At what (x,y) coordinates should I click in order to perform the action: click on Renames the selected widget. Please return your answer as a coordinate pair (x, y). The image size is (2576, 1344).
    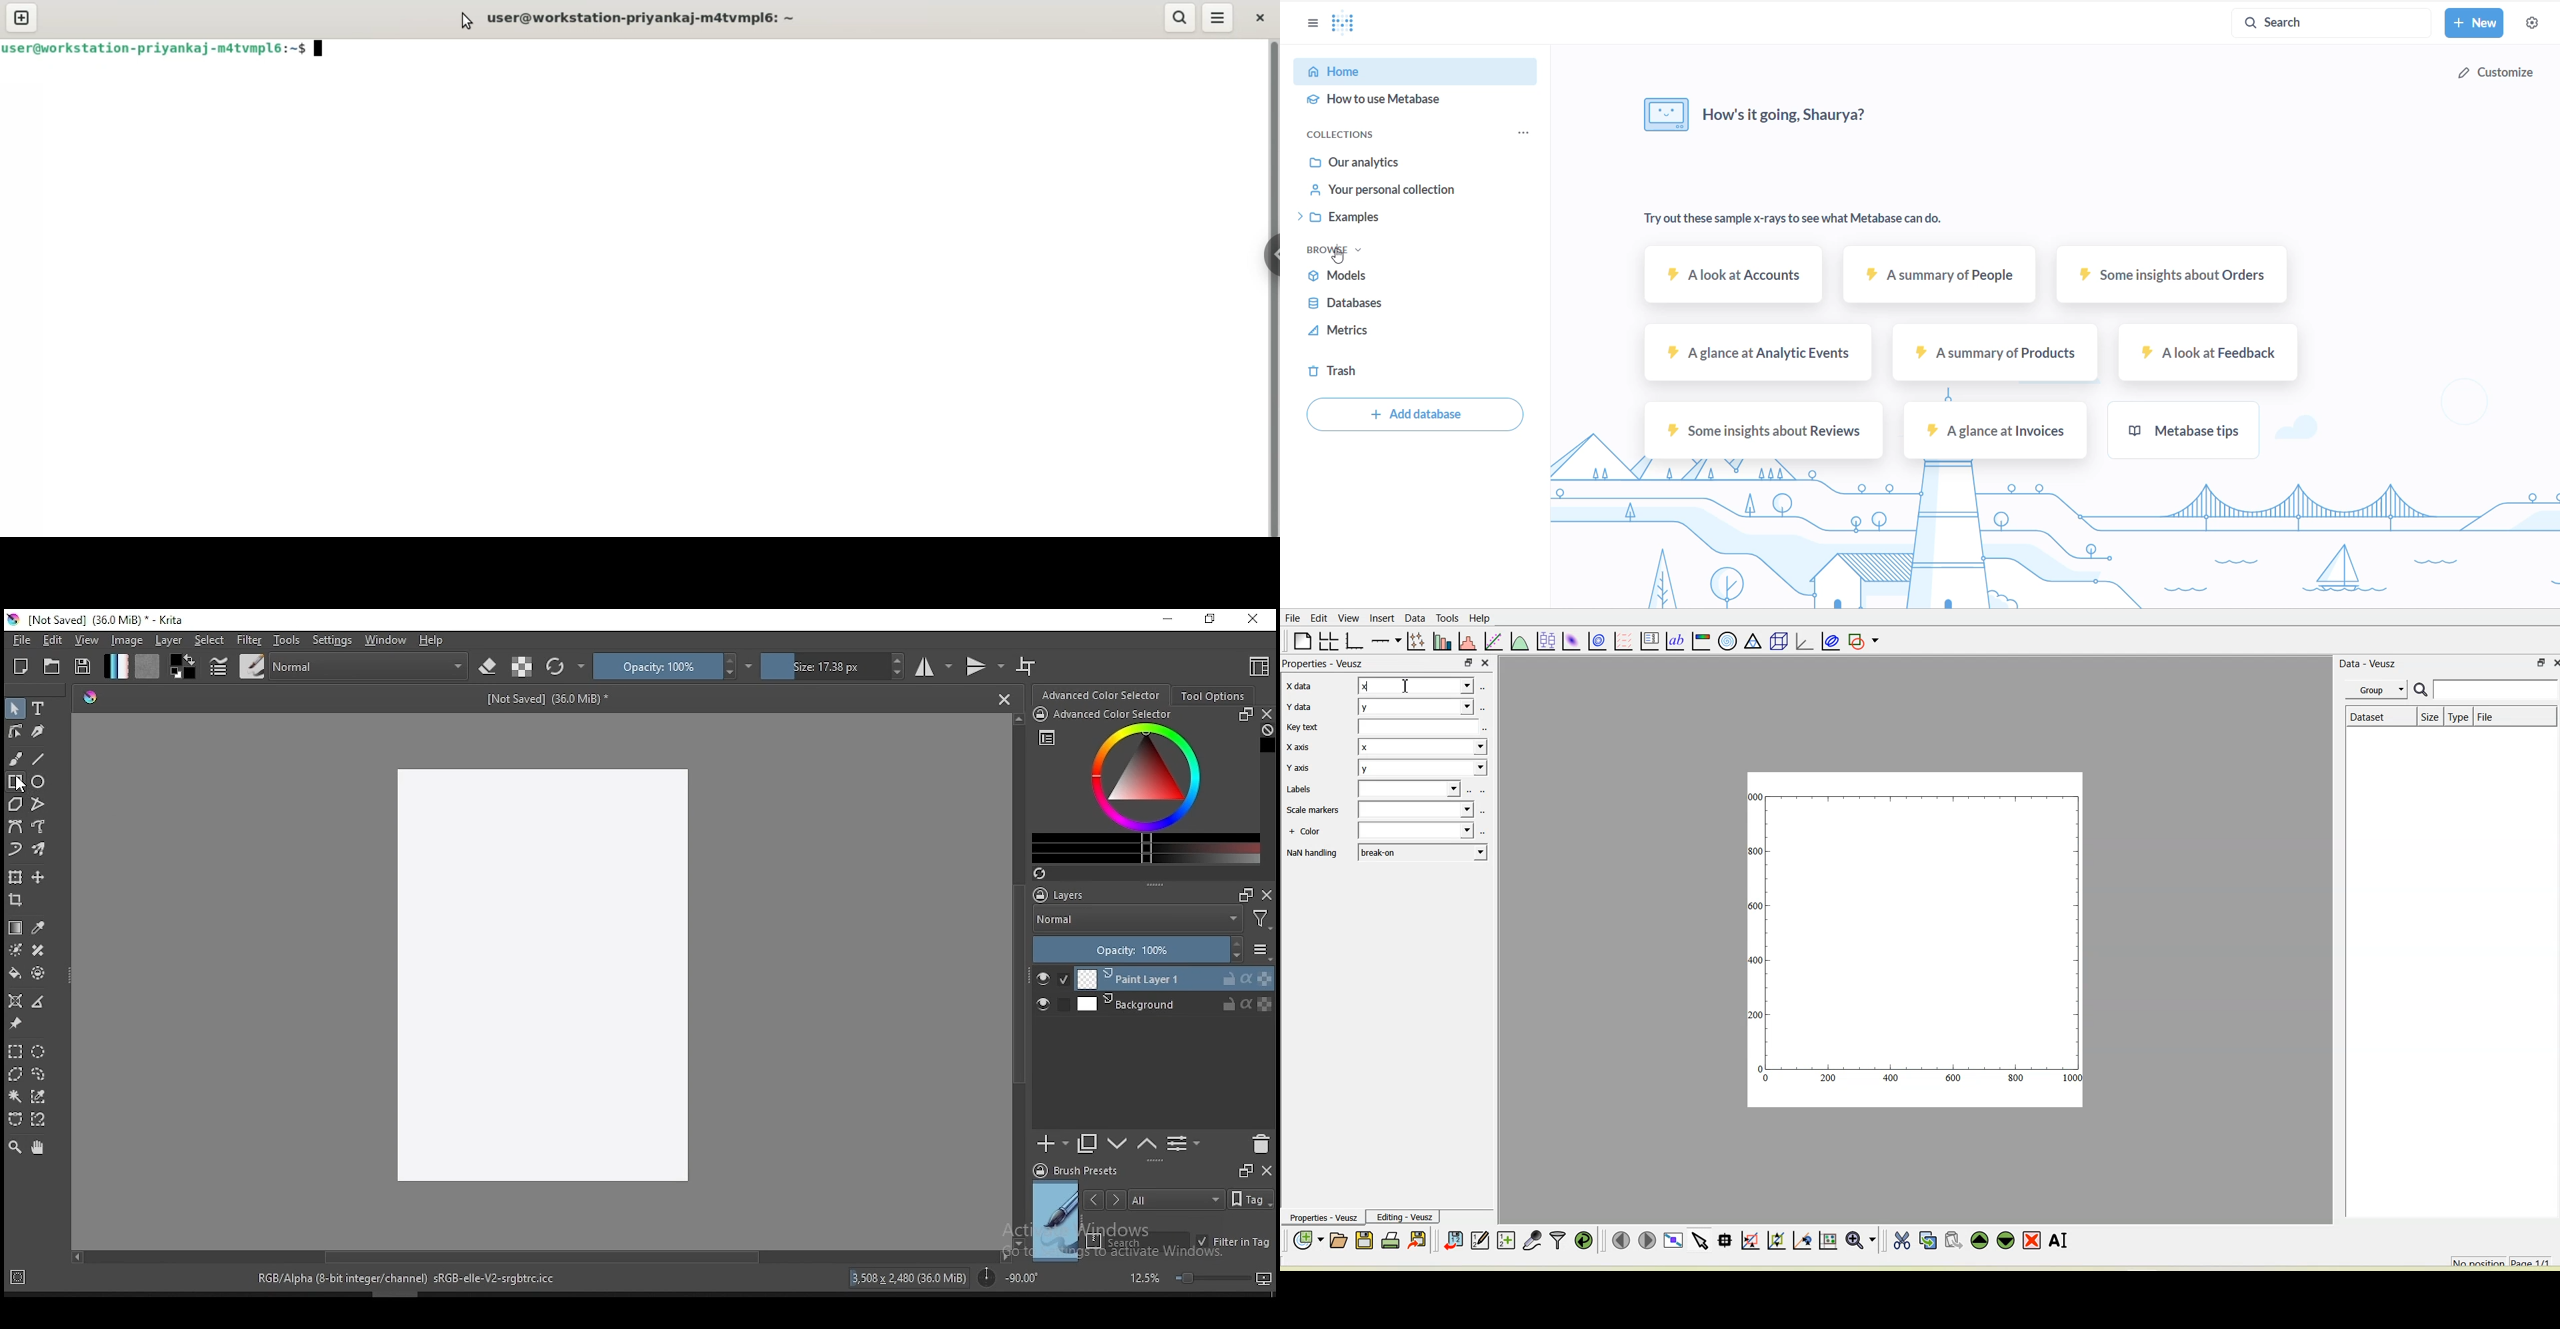
    Looking at the image, I should click on (2058, 1239).